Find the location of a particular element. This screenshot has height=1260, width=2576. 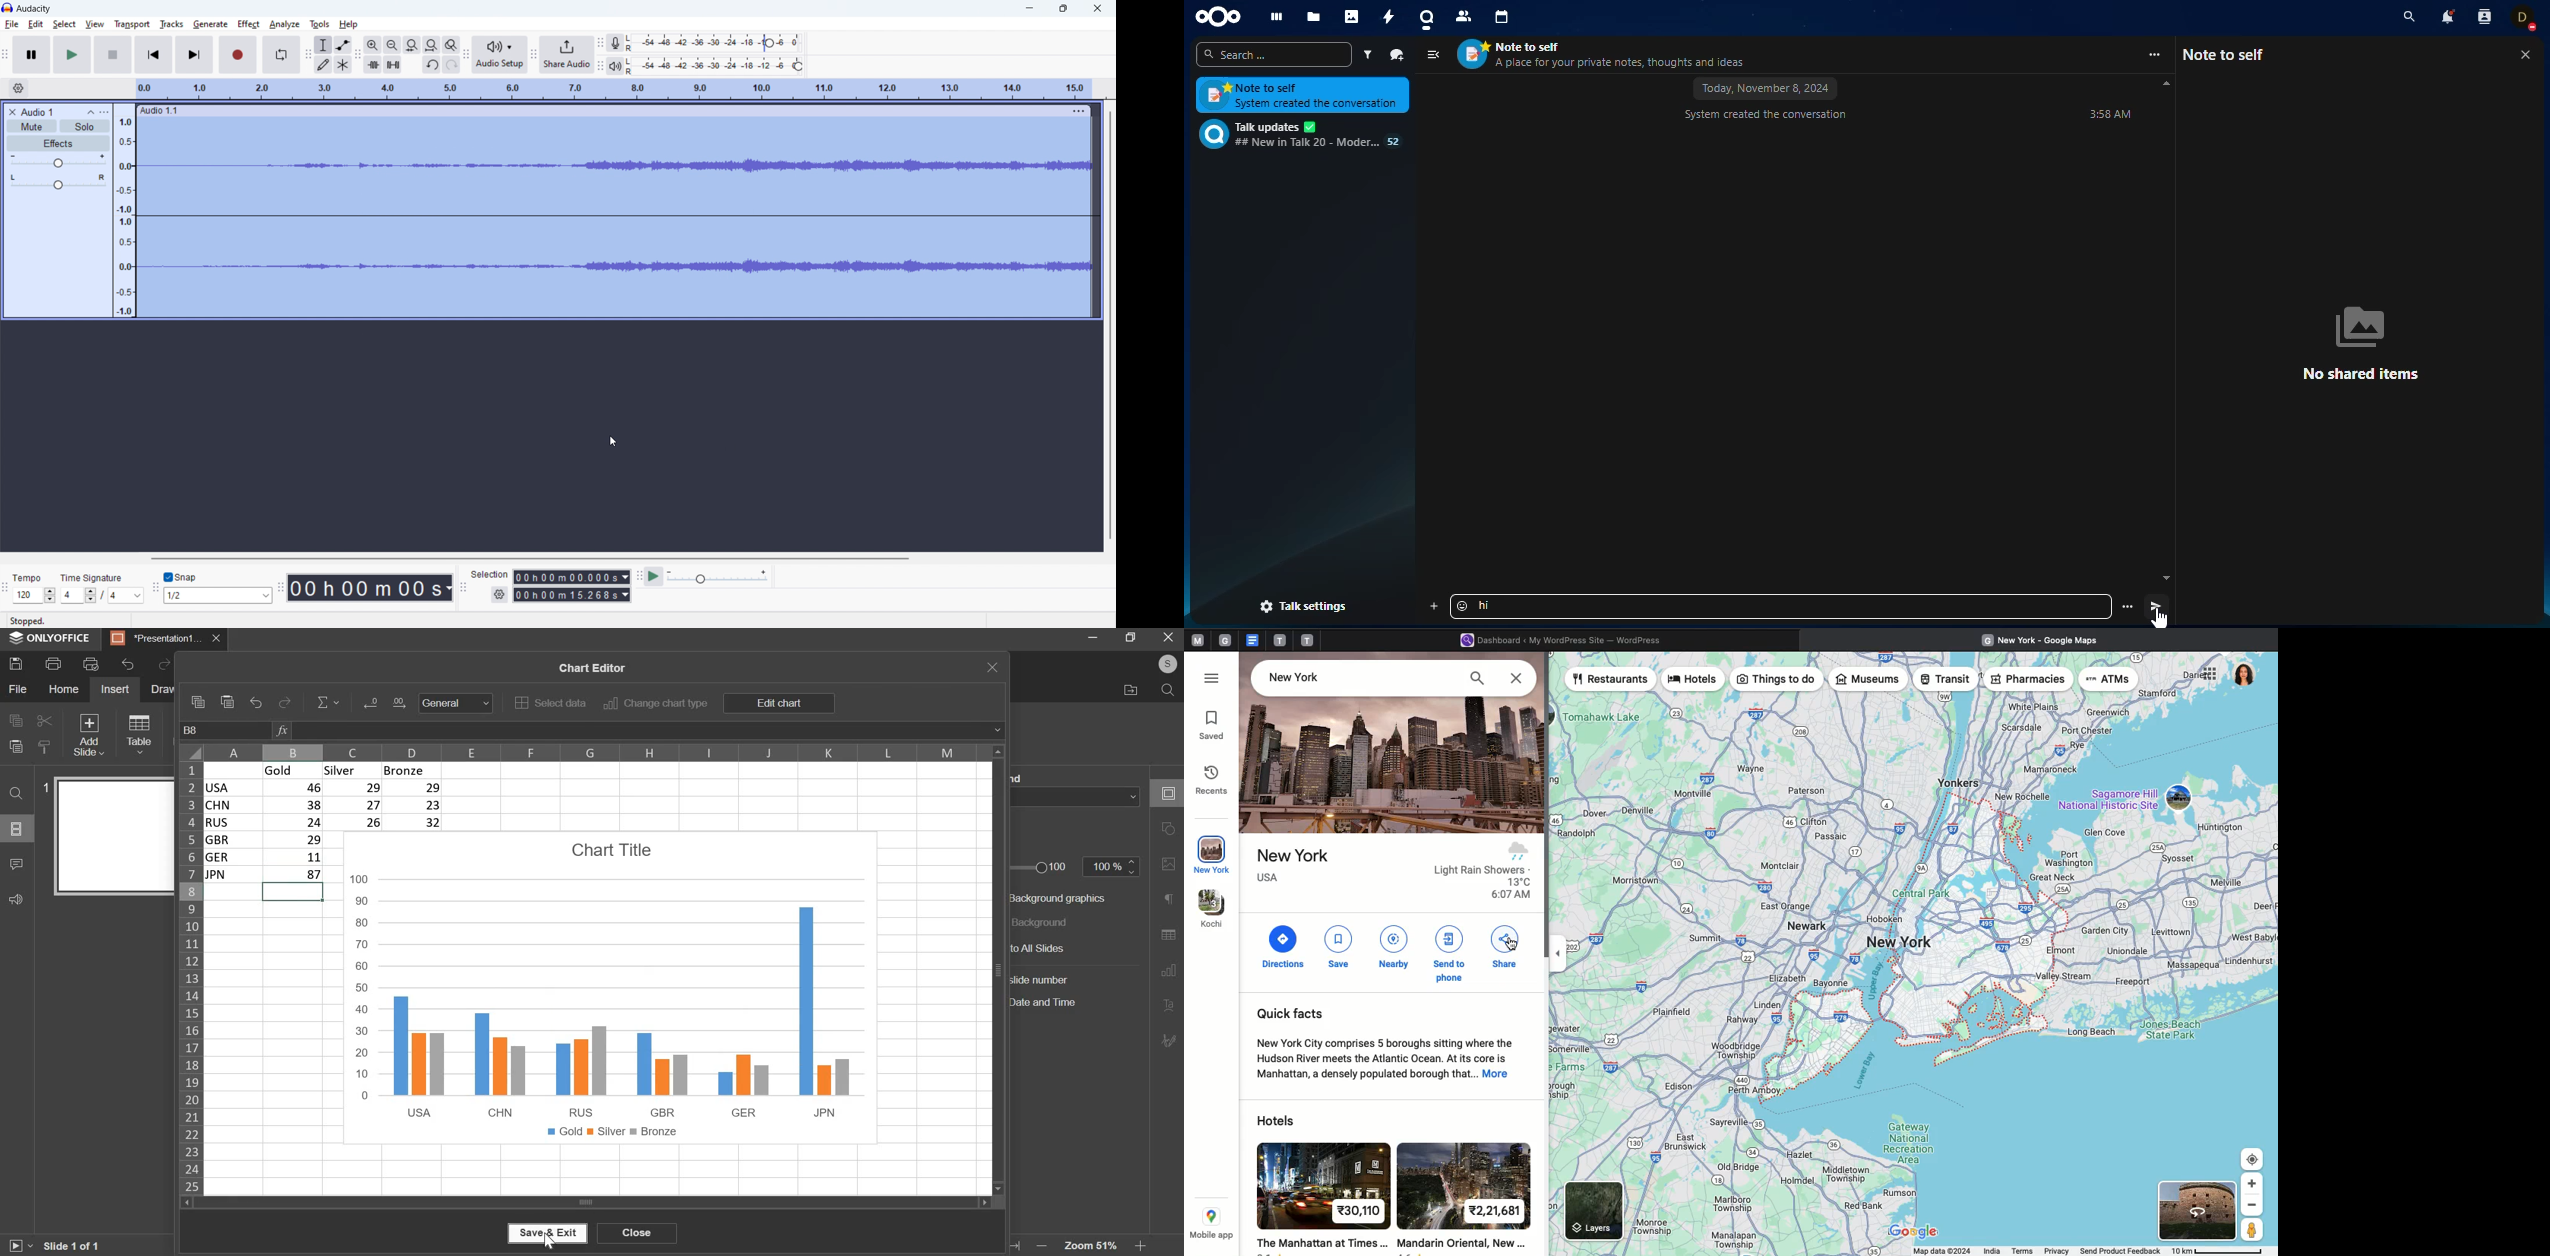

mouse pointer is located at coordinates (2158, 619).